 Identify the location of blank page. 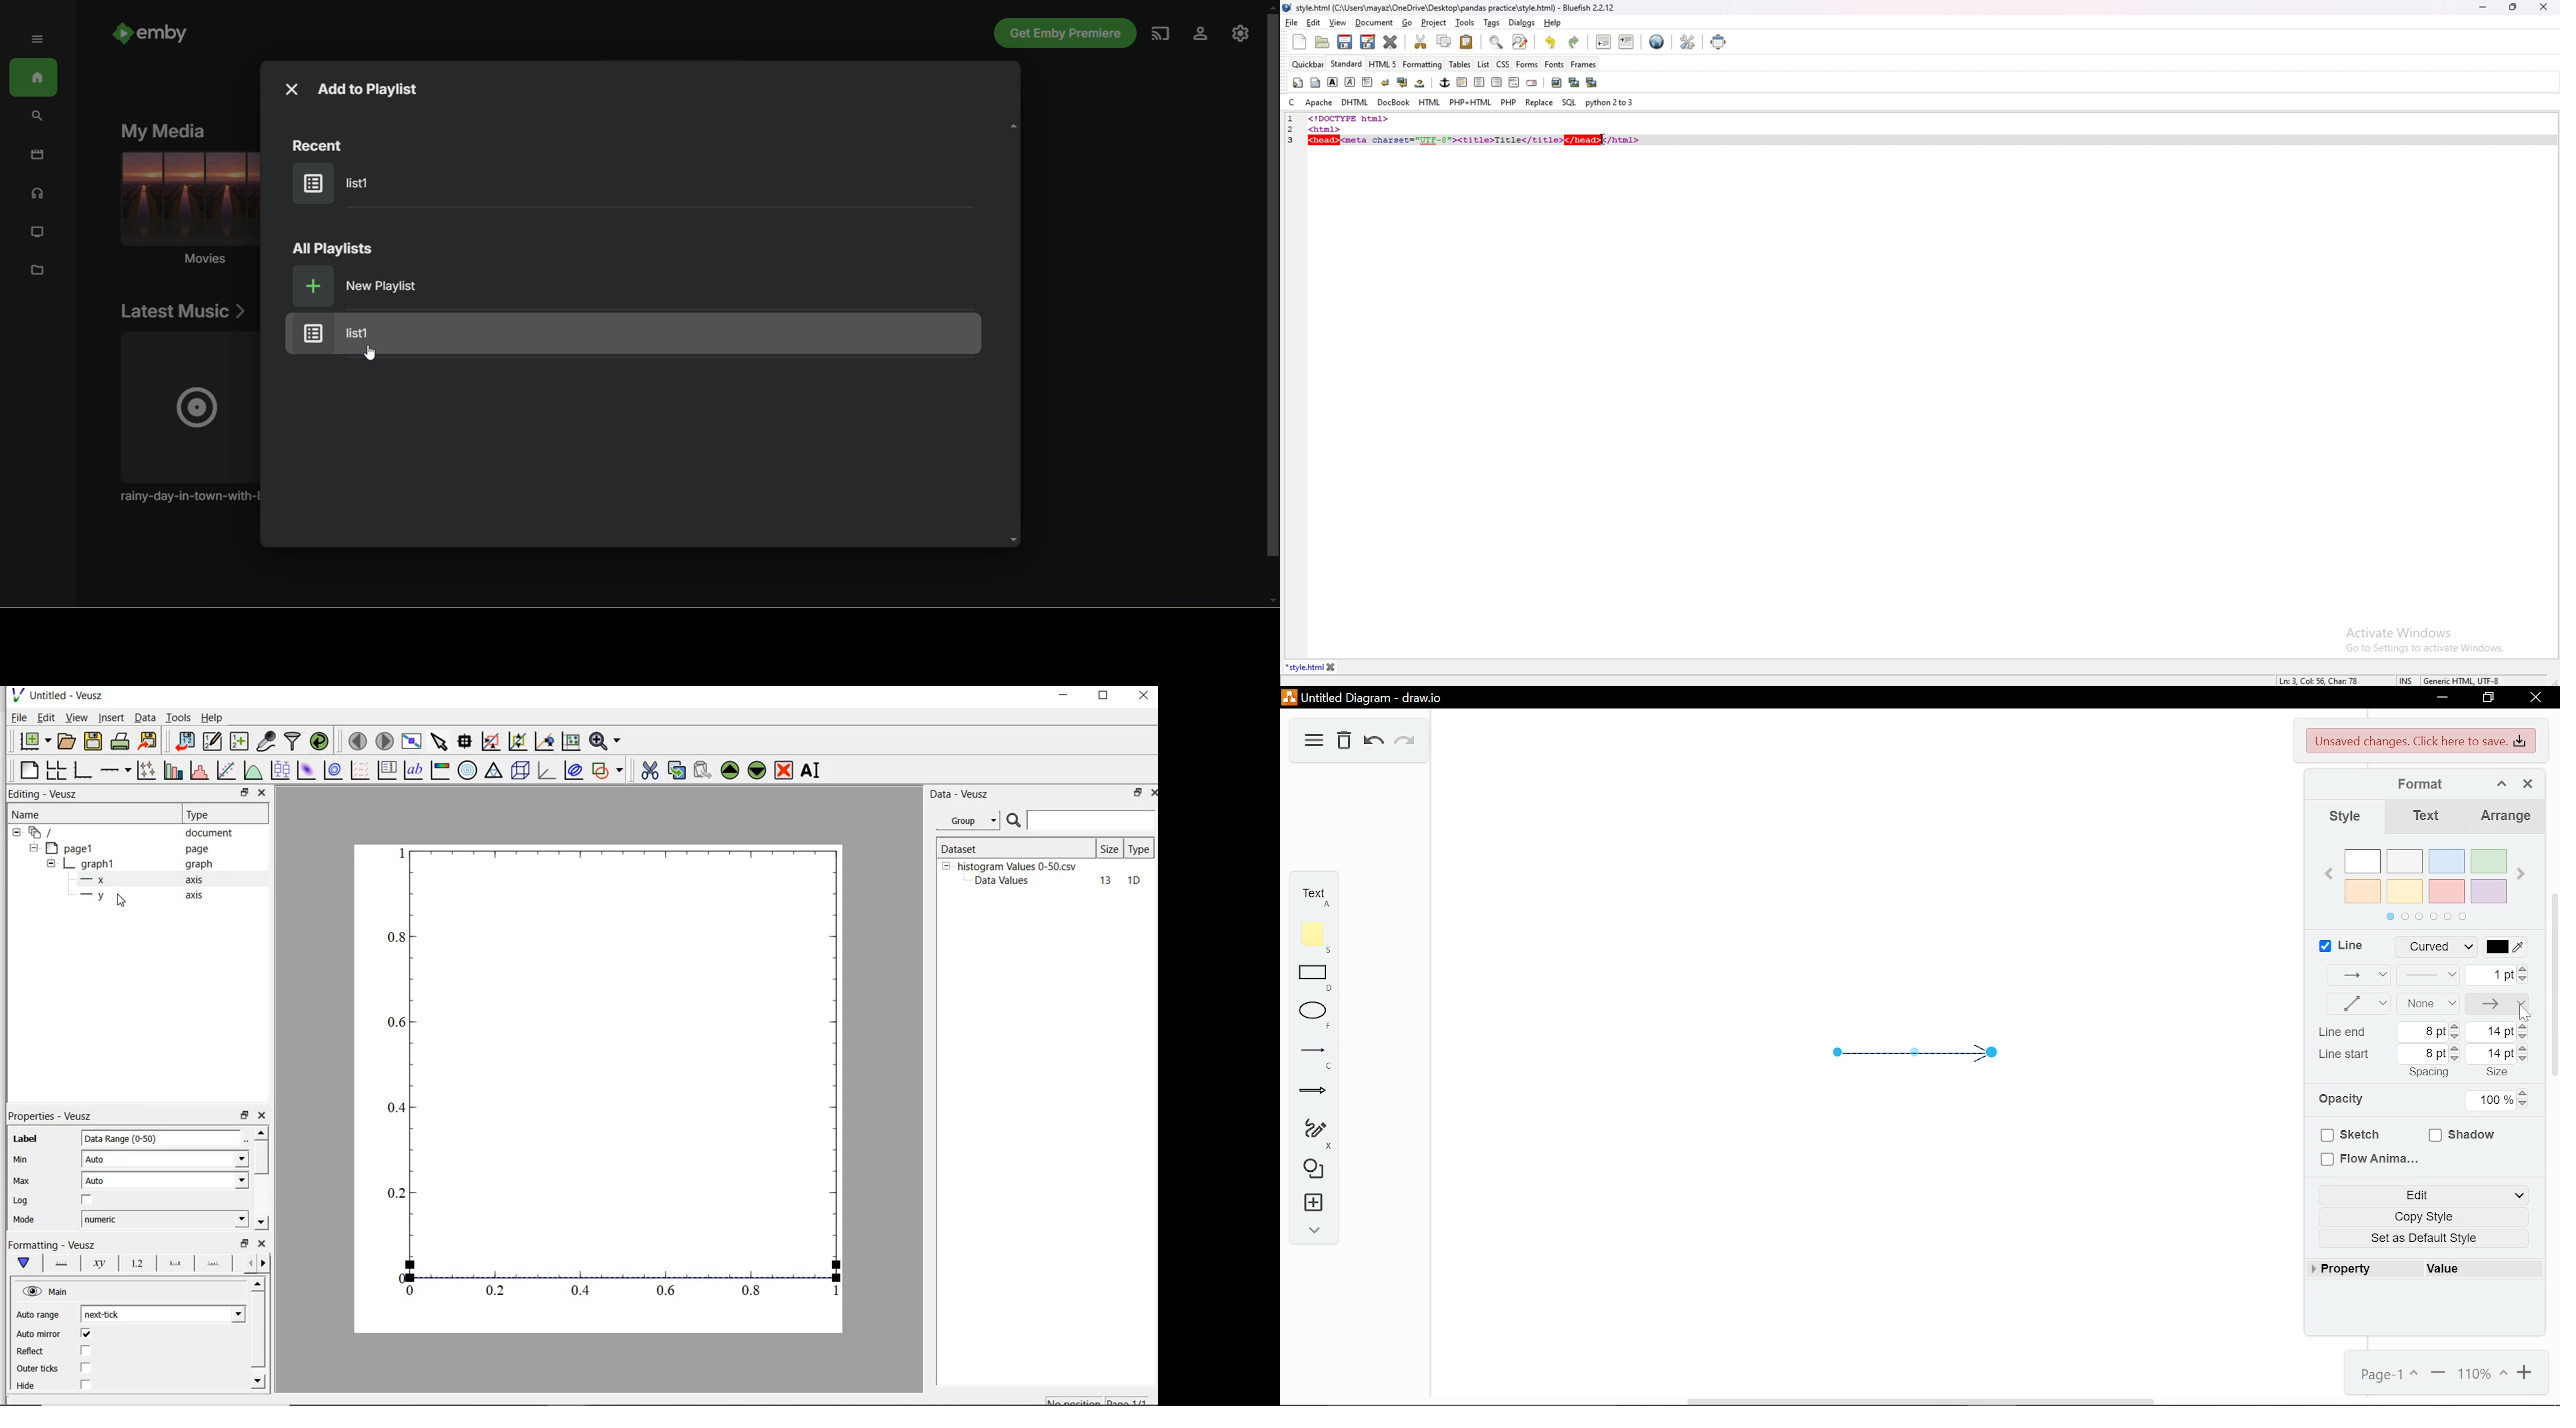
(30, 770).